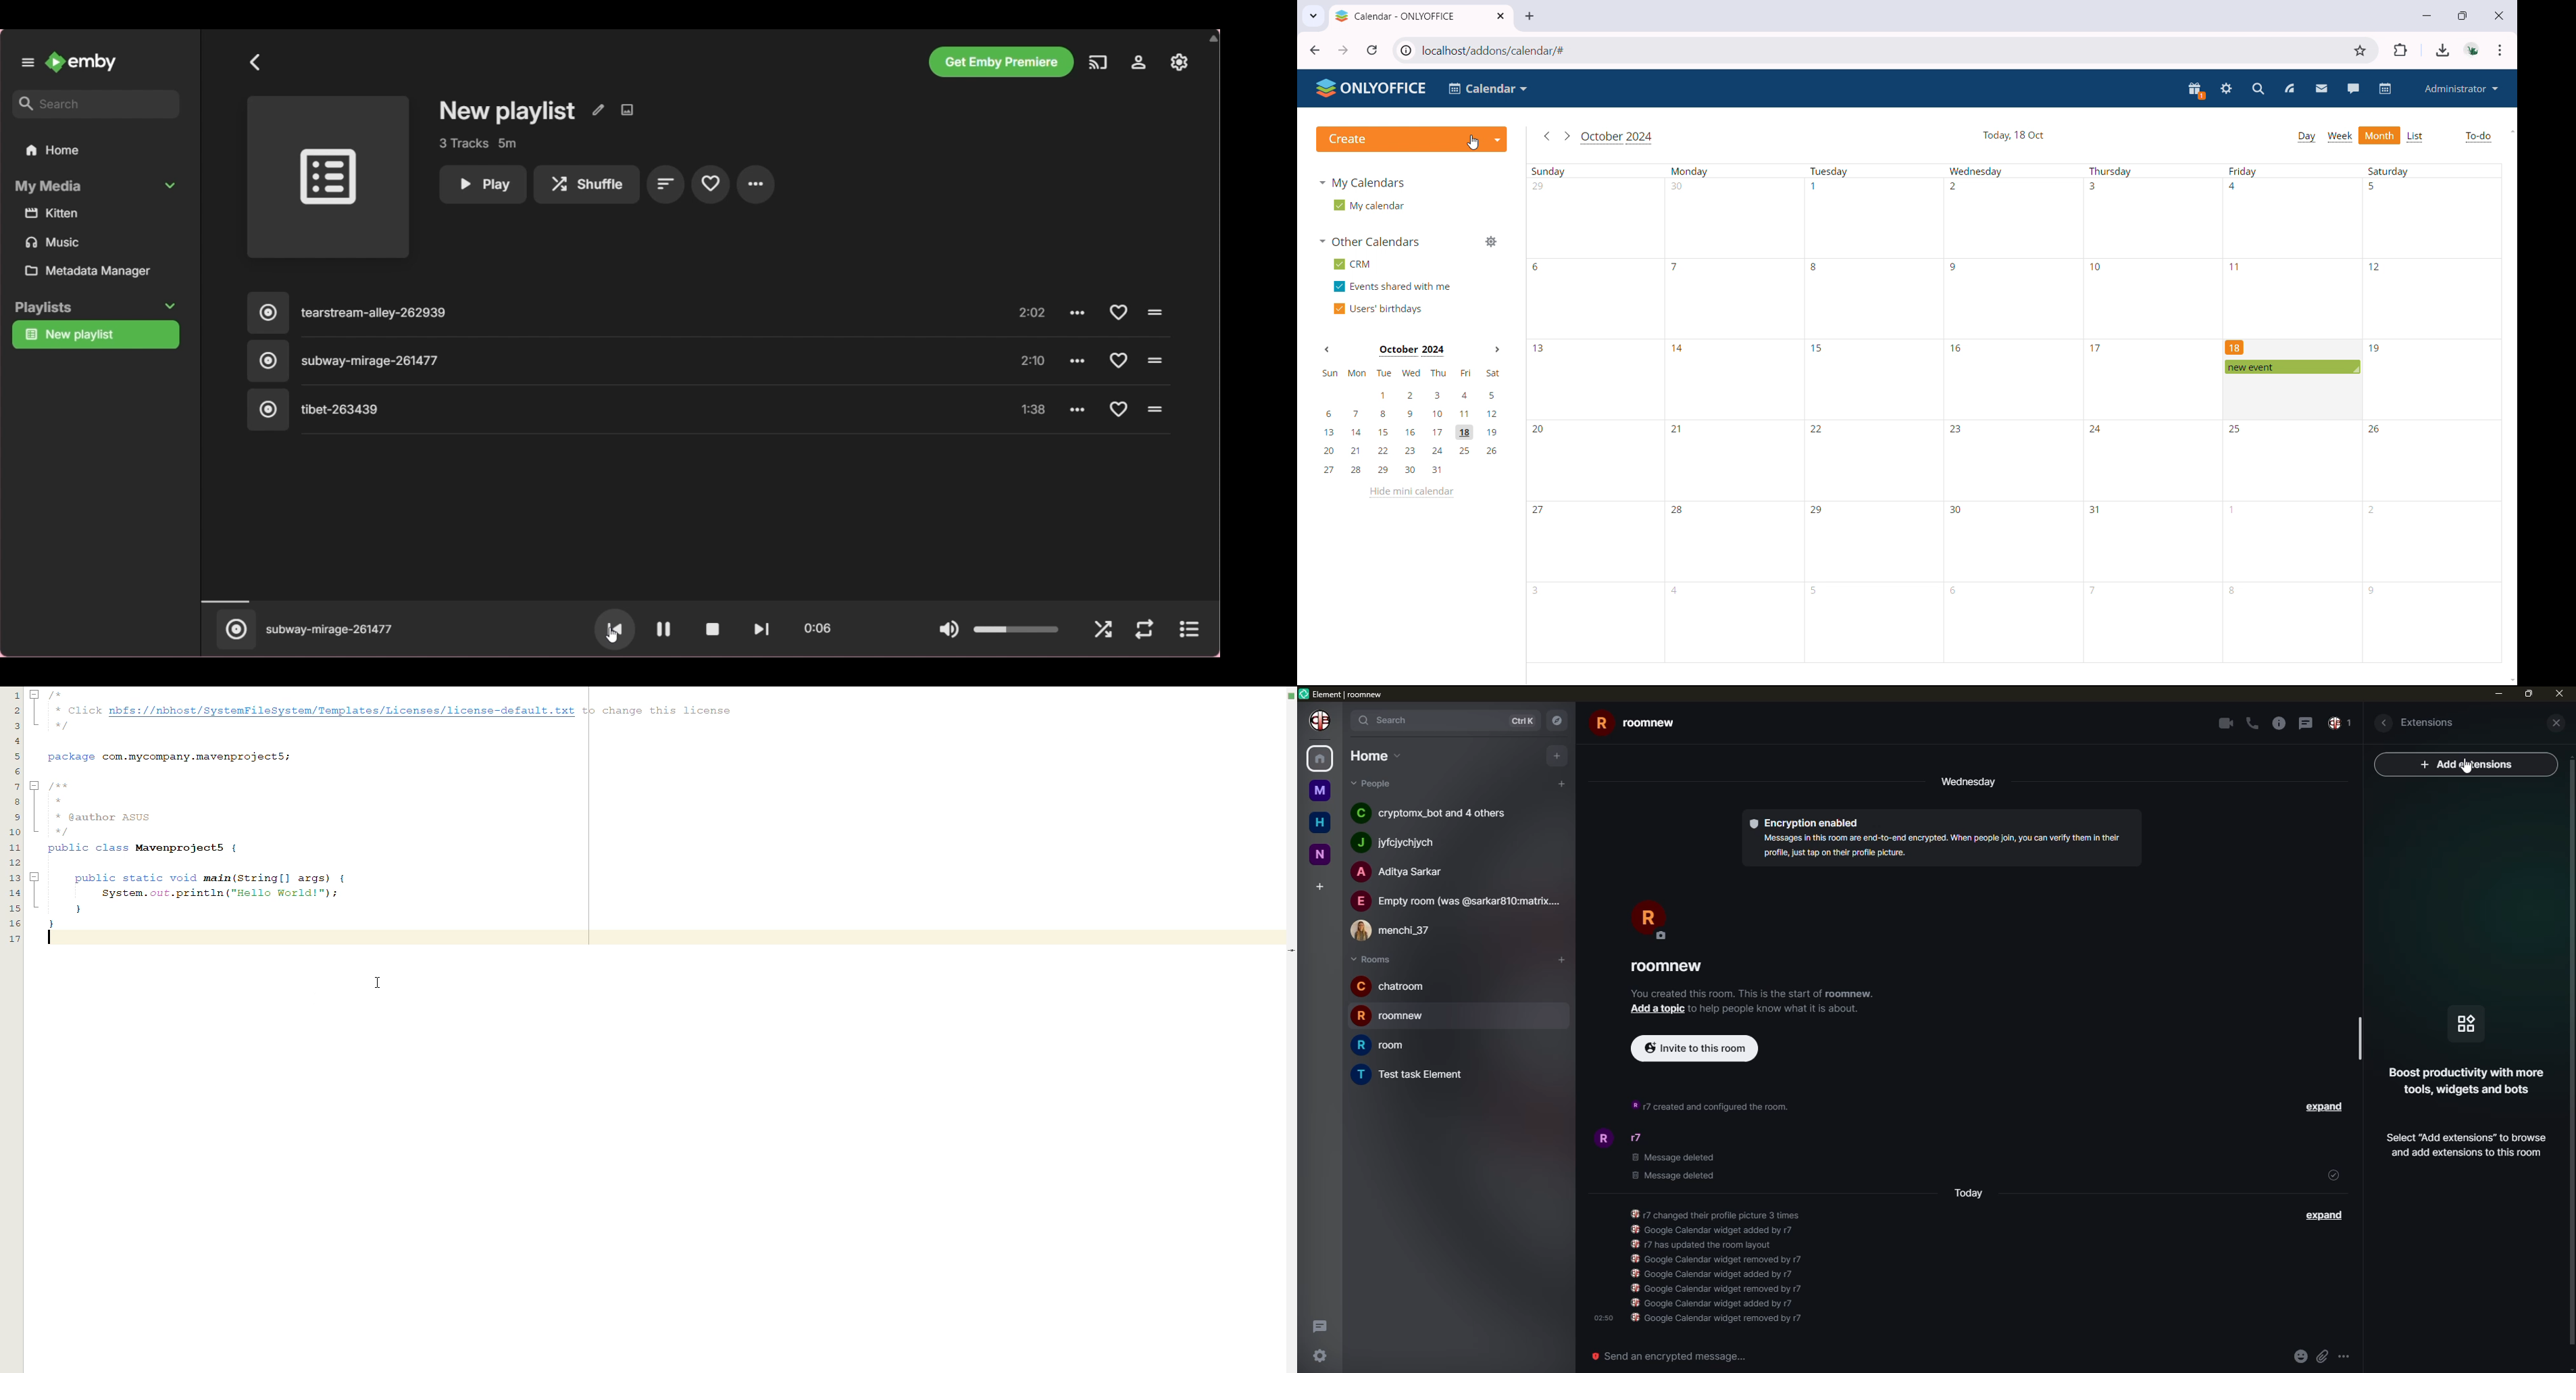  Describe the element at coordinates (1500, 16) in the screenshot. I see `close tab` at that location.